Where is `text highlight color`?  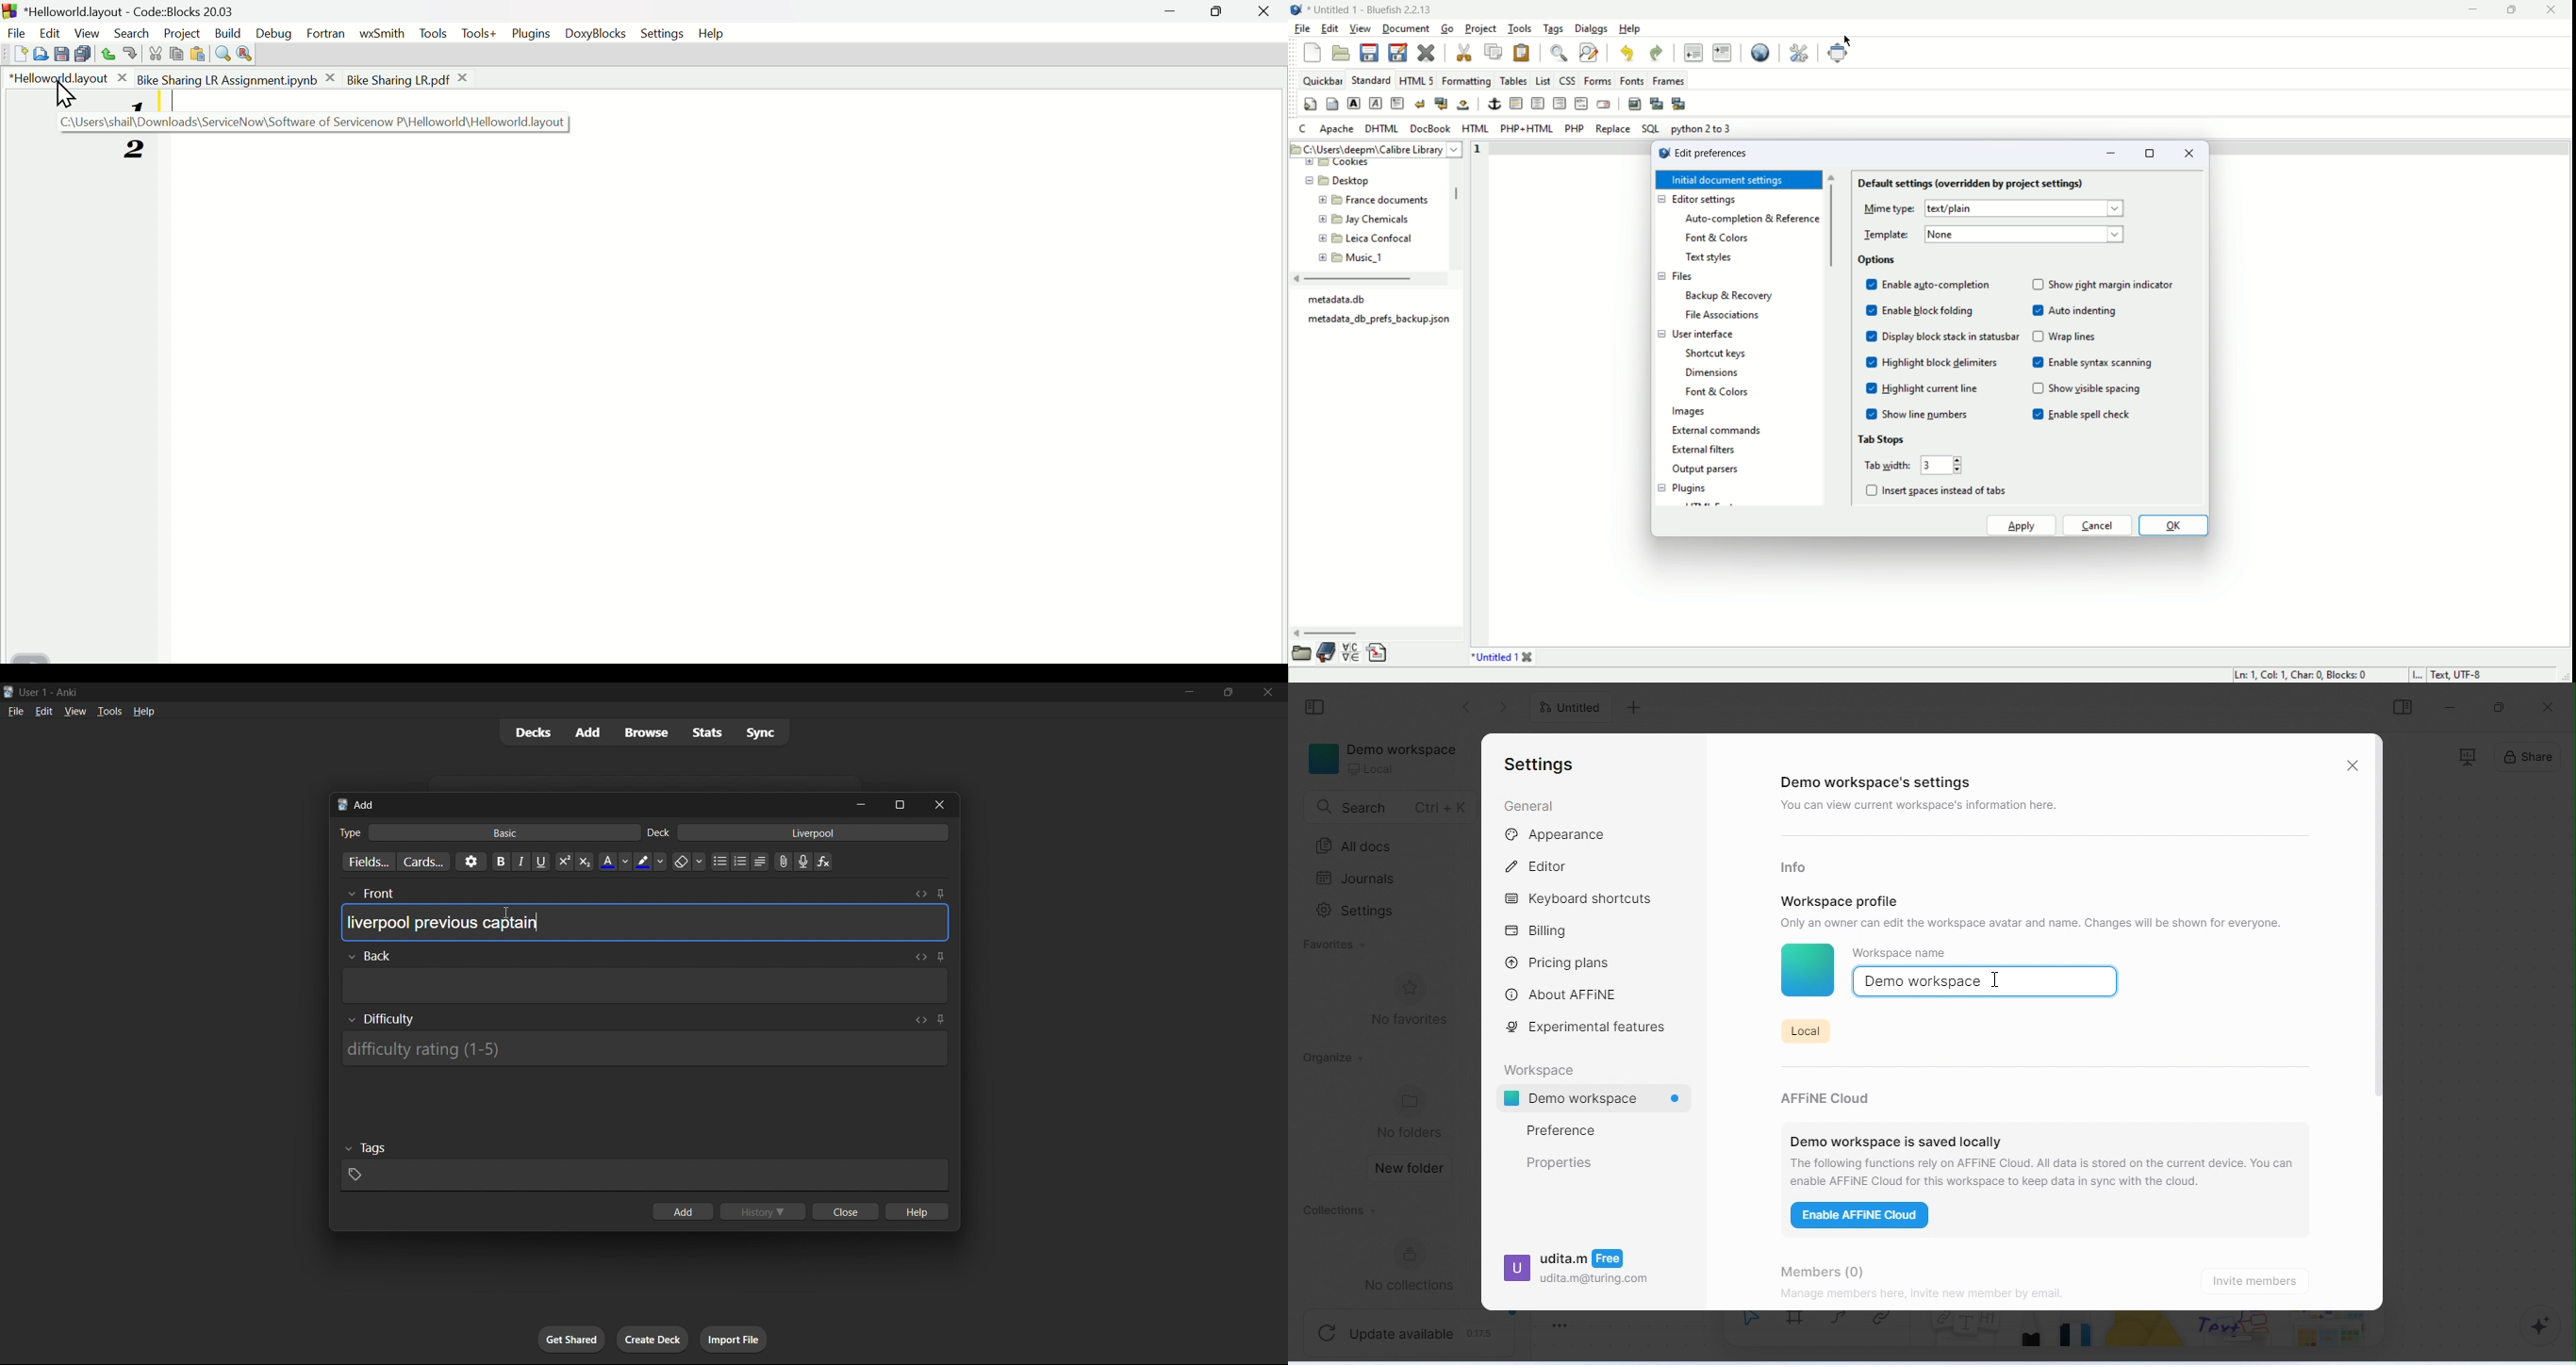
text highlight color is located at coordinates (650, 861).